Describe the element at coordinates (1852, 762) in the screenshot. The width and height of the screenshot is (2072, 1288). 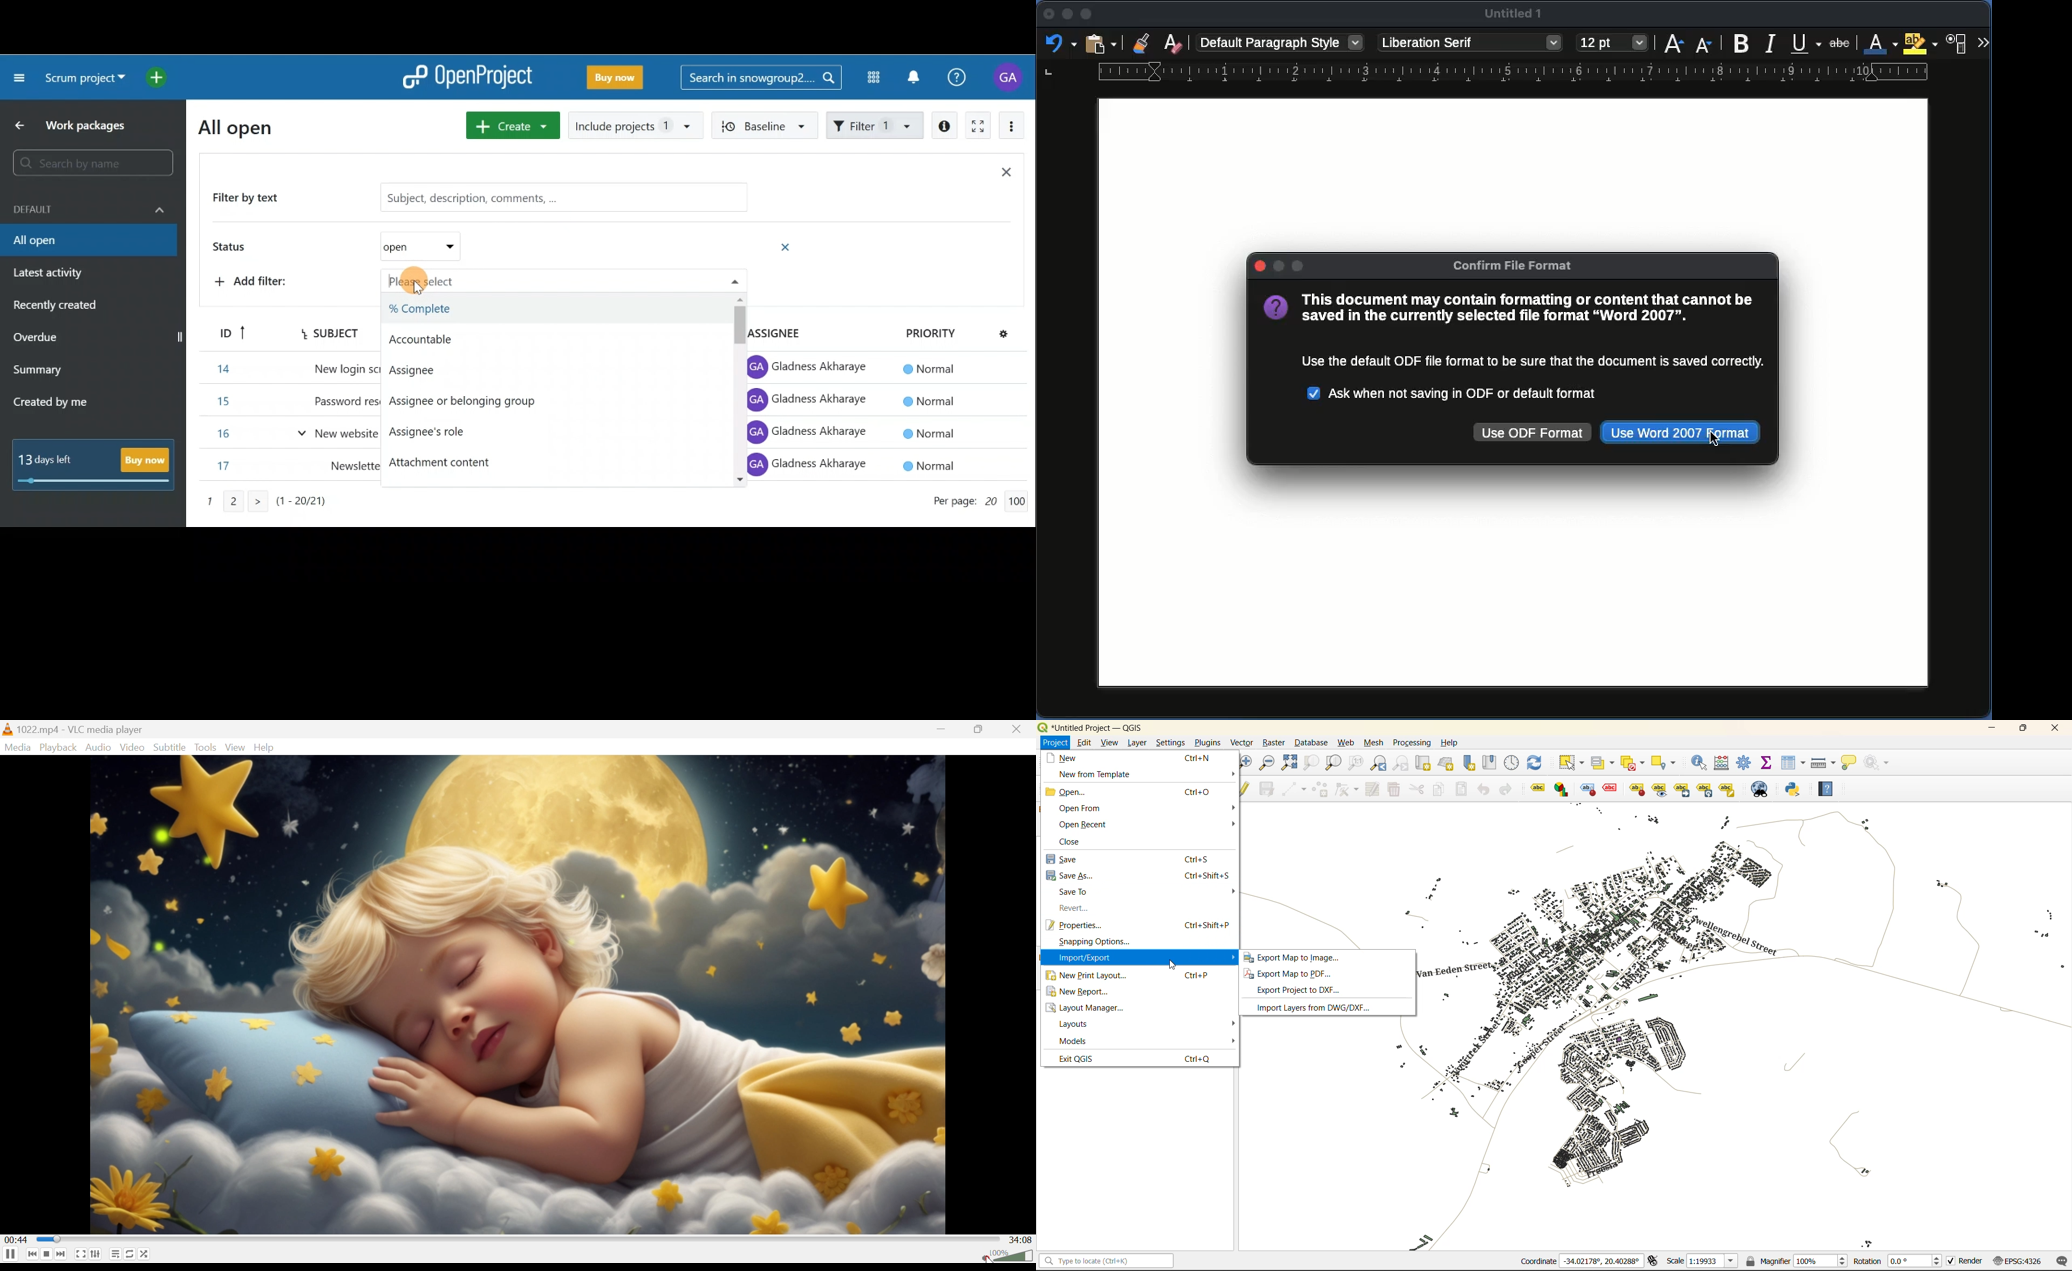
I see `show tips` at that location.